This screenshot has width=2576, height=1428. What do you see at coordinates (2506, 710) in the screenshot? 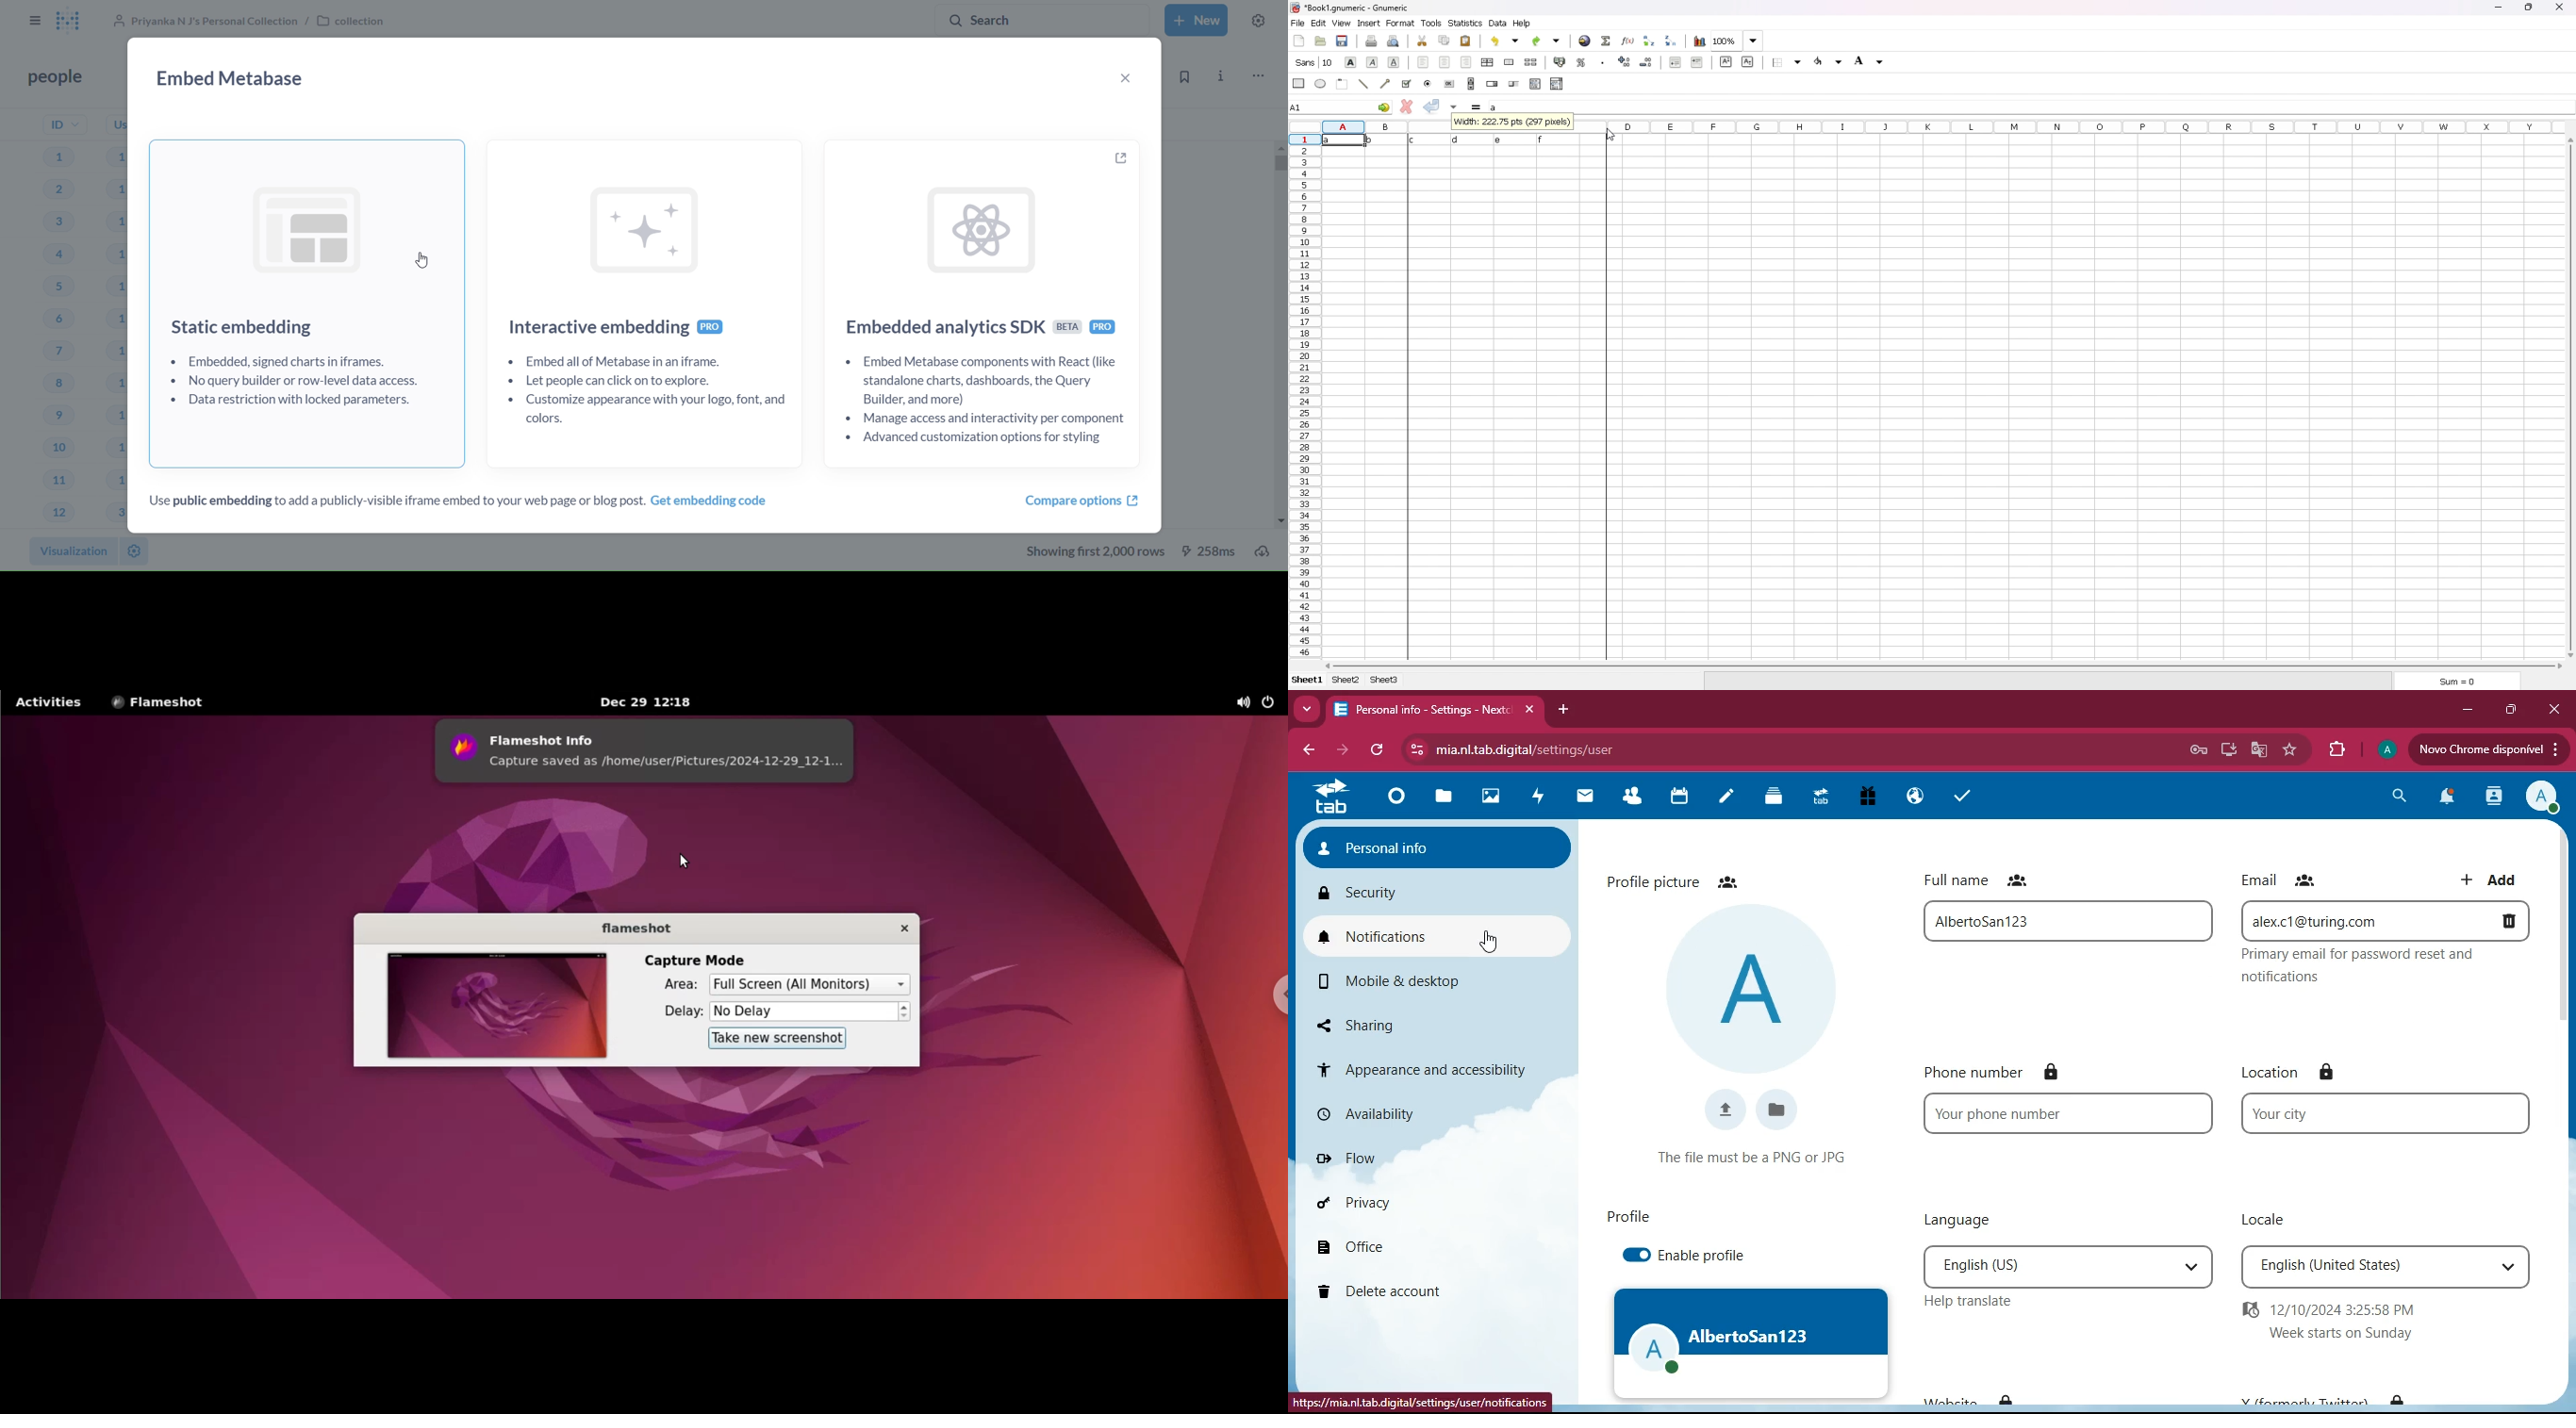
I see `maximize` at bounding box center [2506, 710].